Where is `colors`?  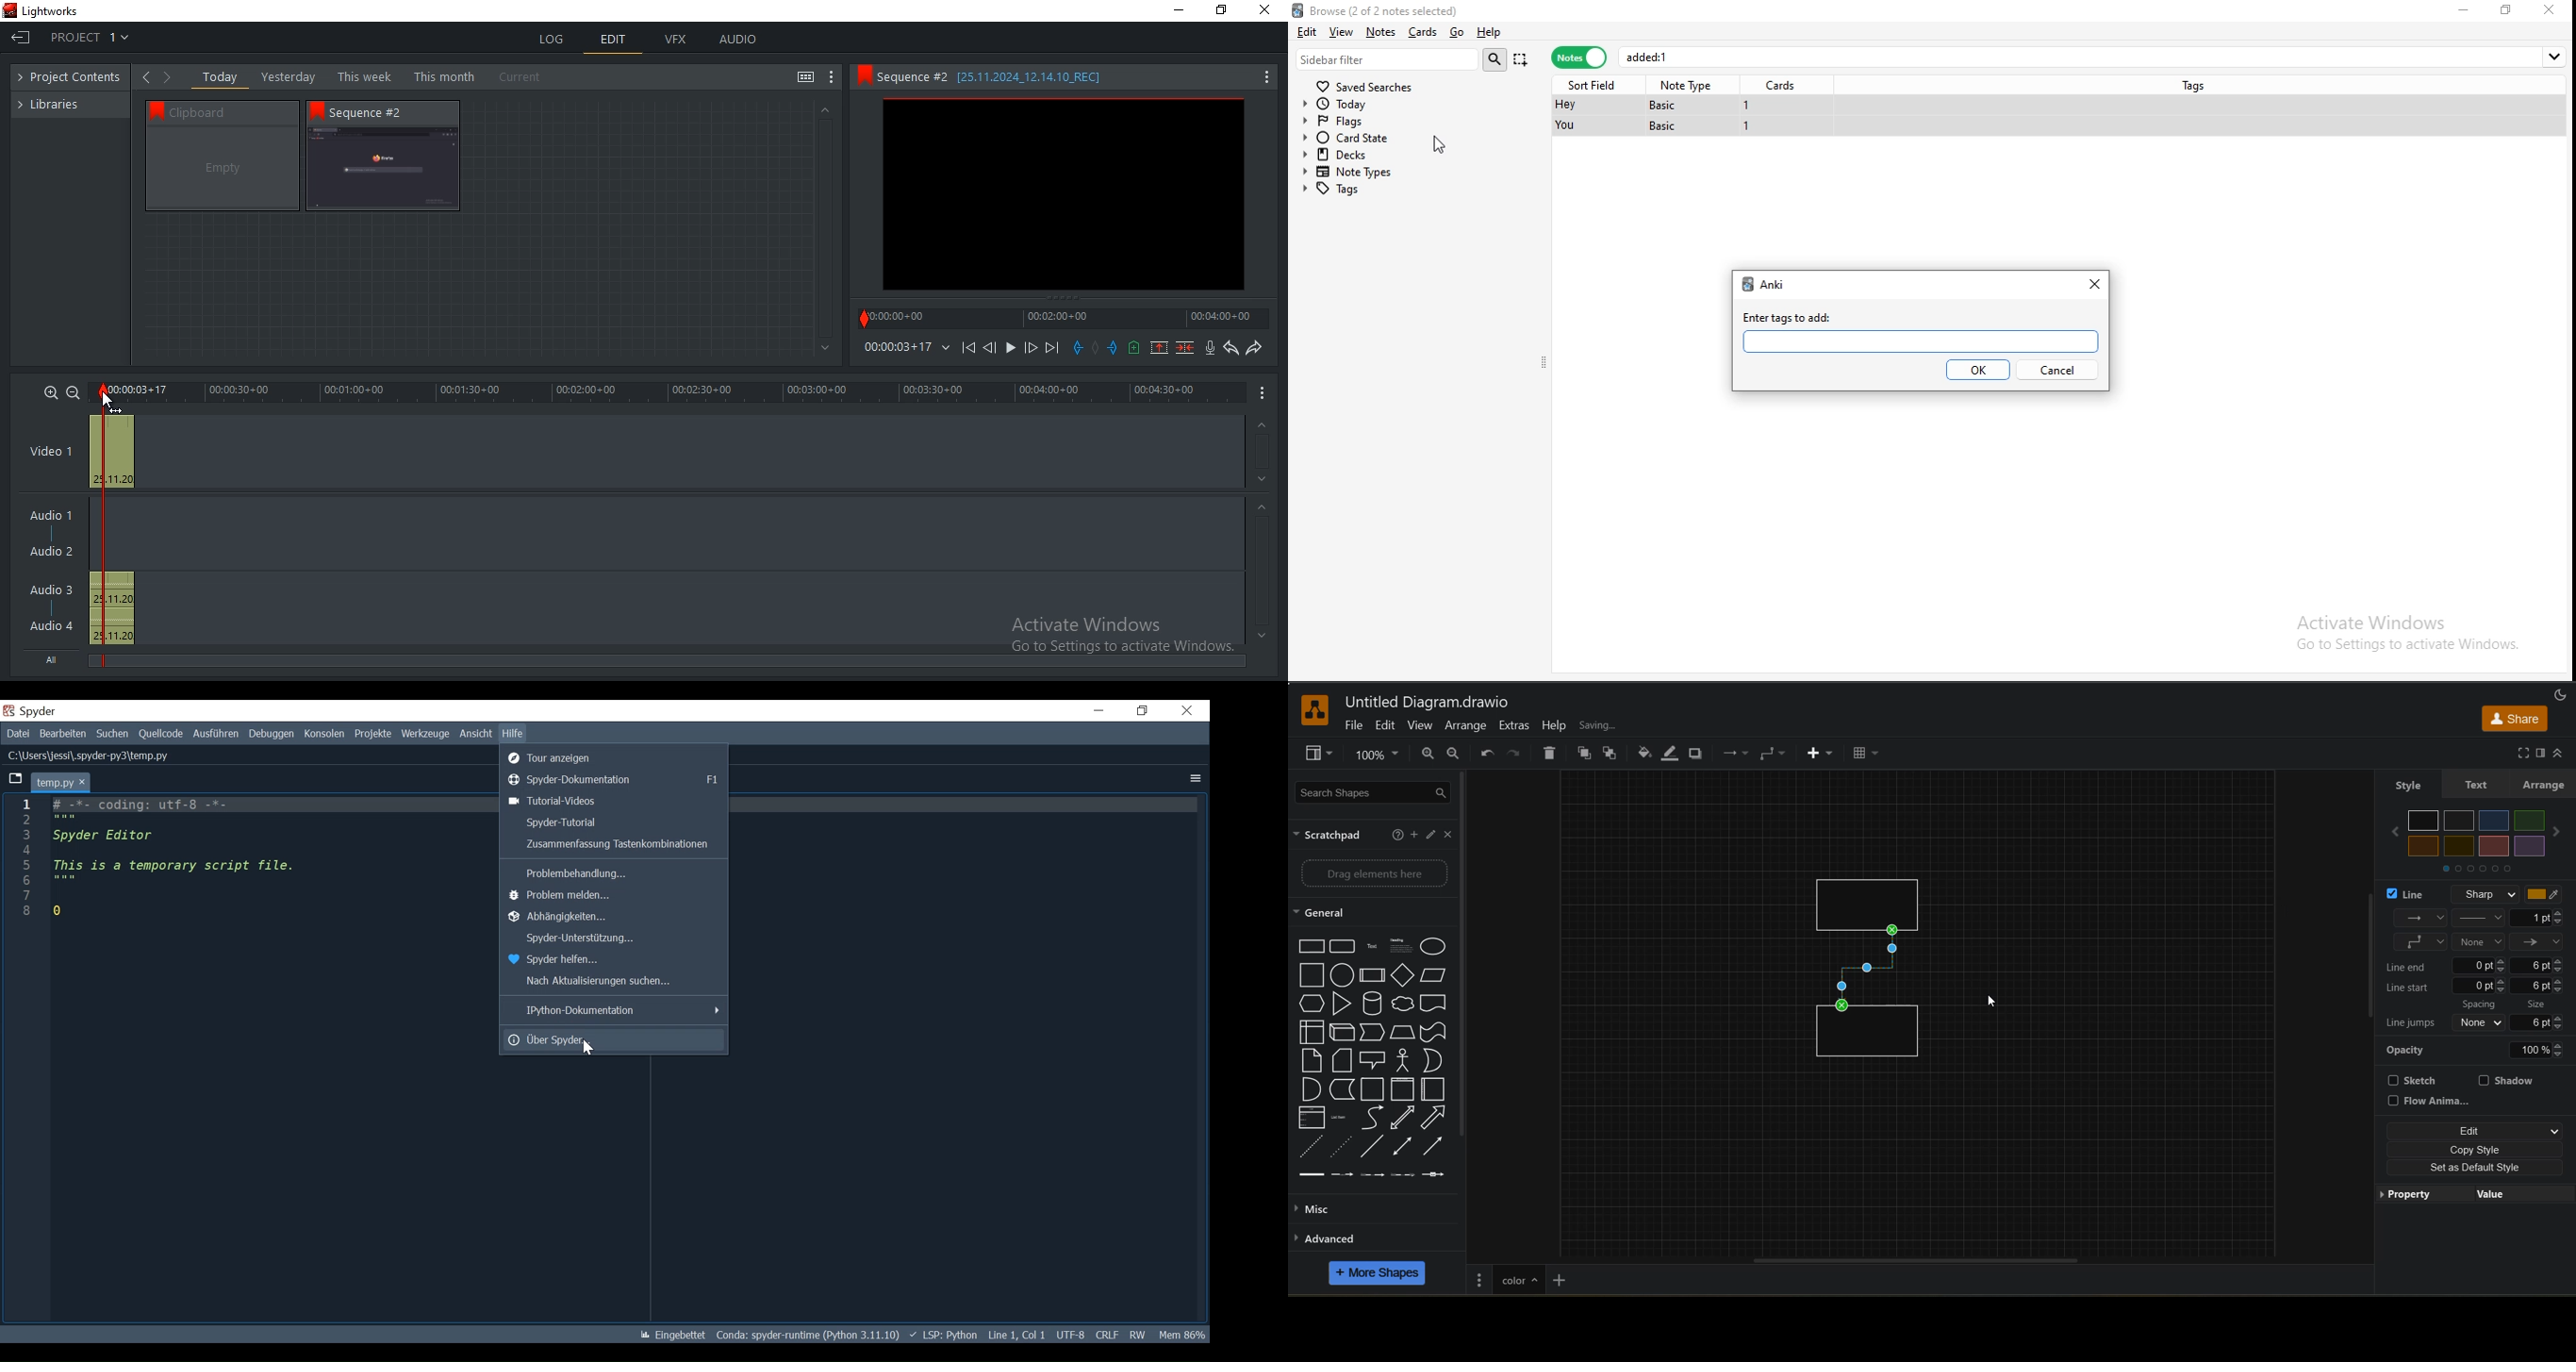
colors is located at coordinates (2479, 833).